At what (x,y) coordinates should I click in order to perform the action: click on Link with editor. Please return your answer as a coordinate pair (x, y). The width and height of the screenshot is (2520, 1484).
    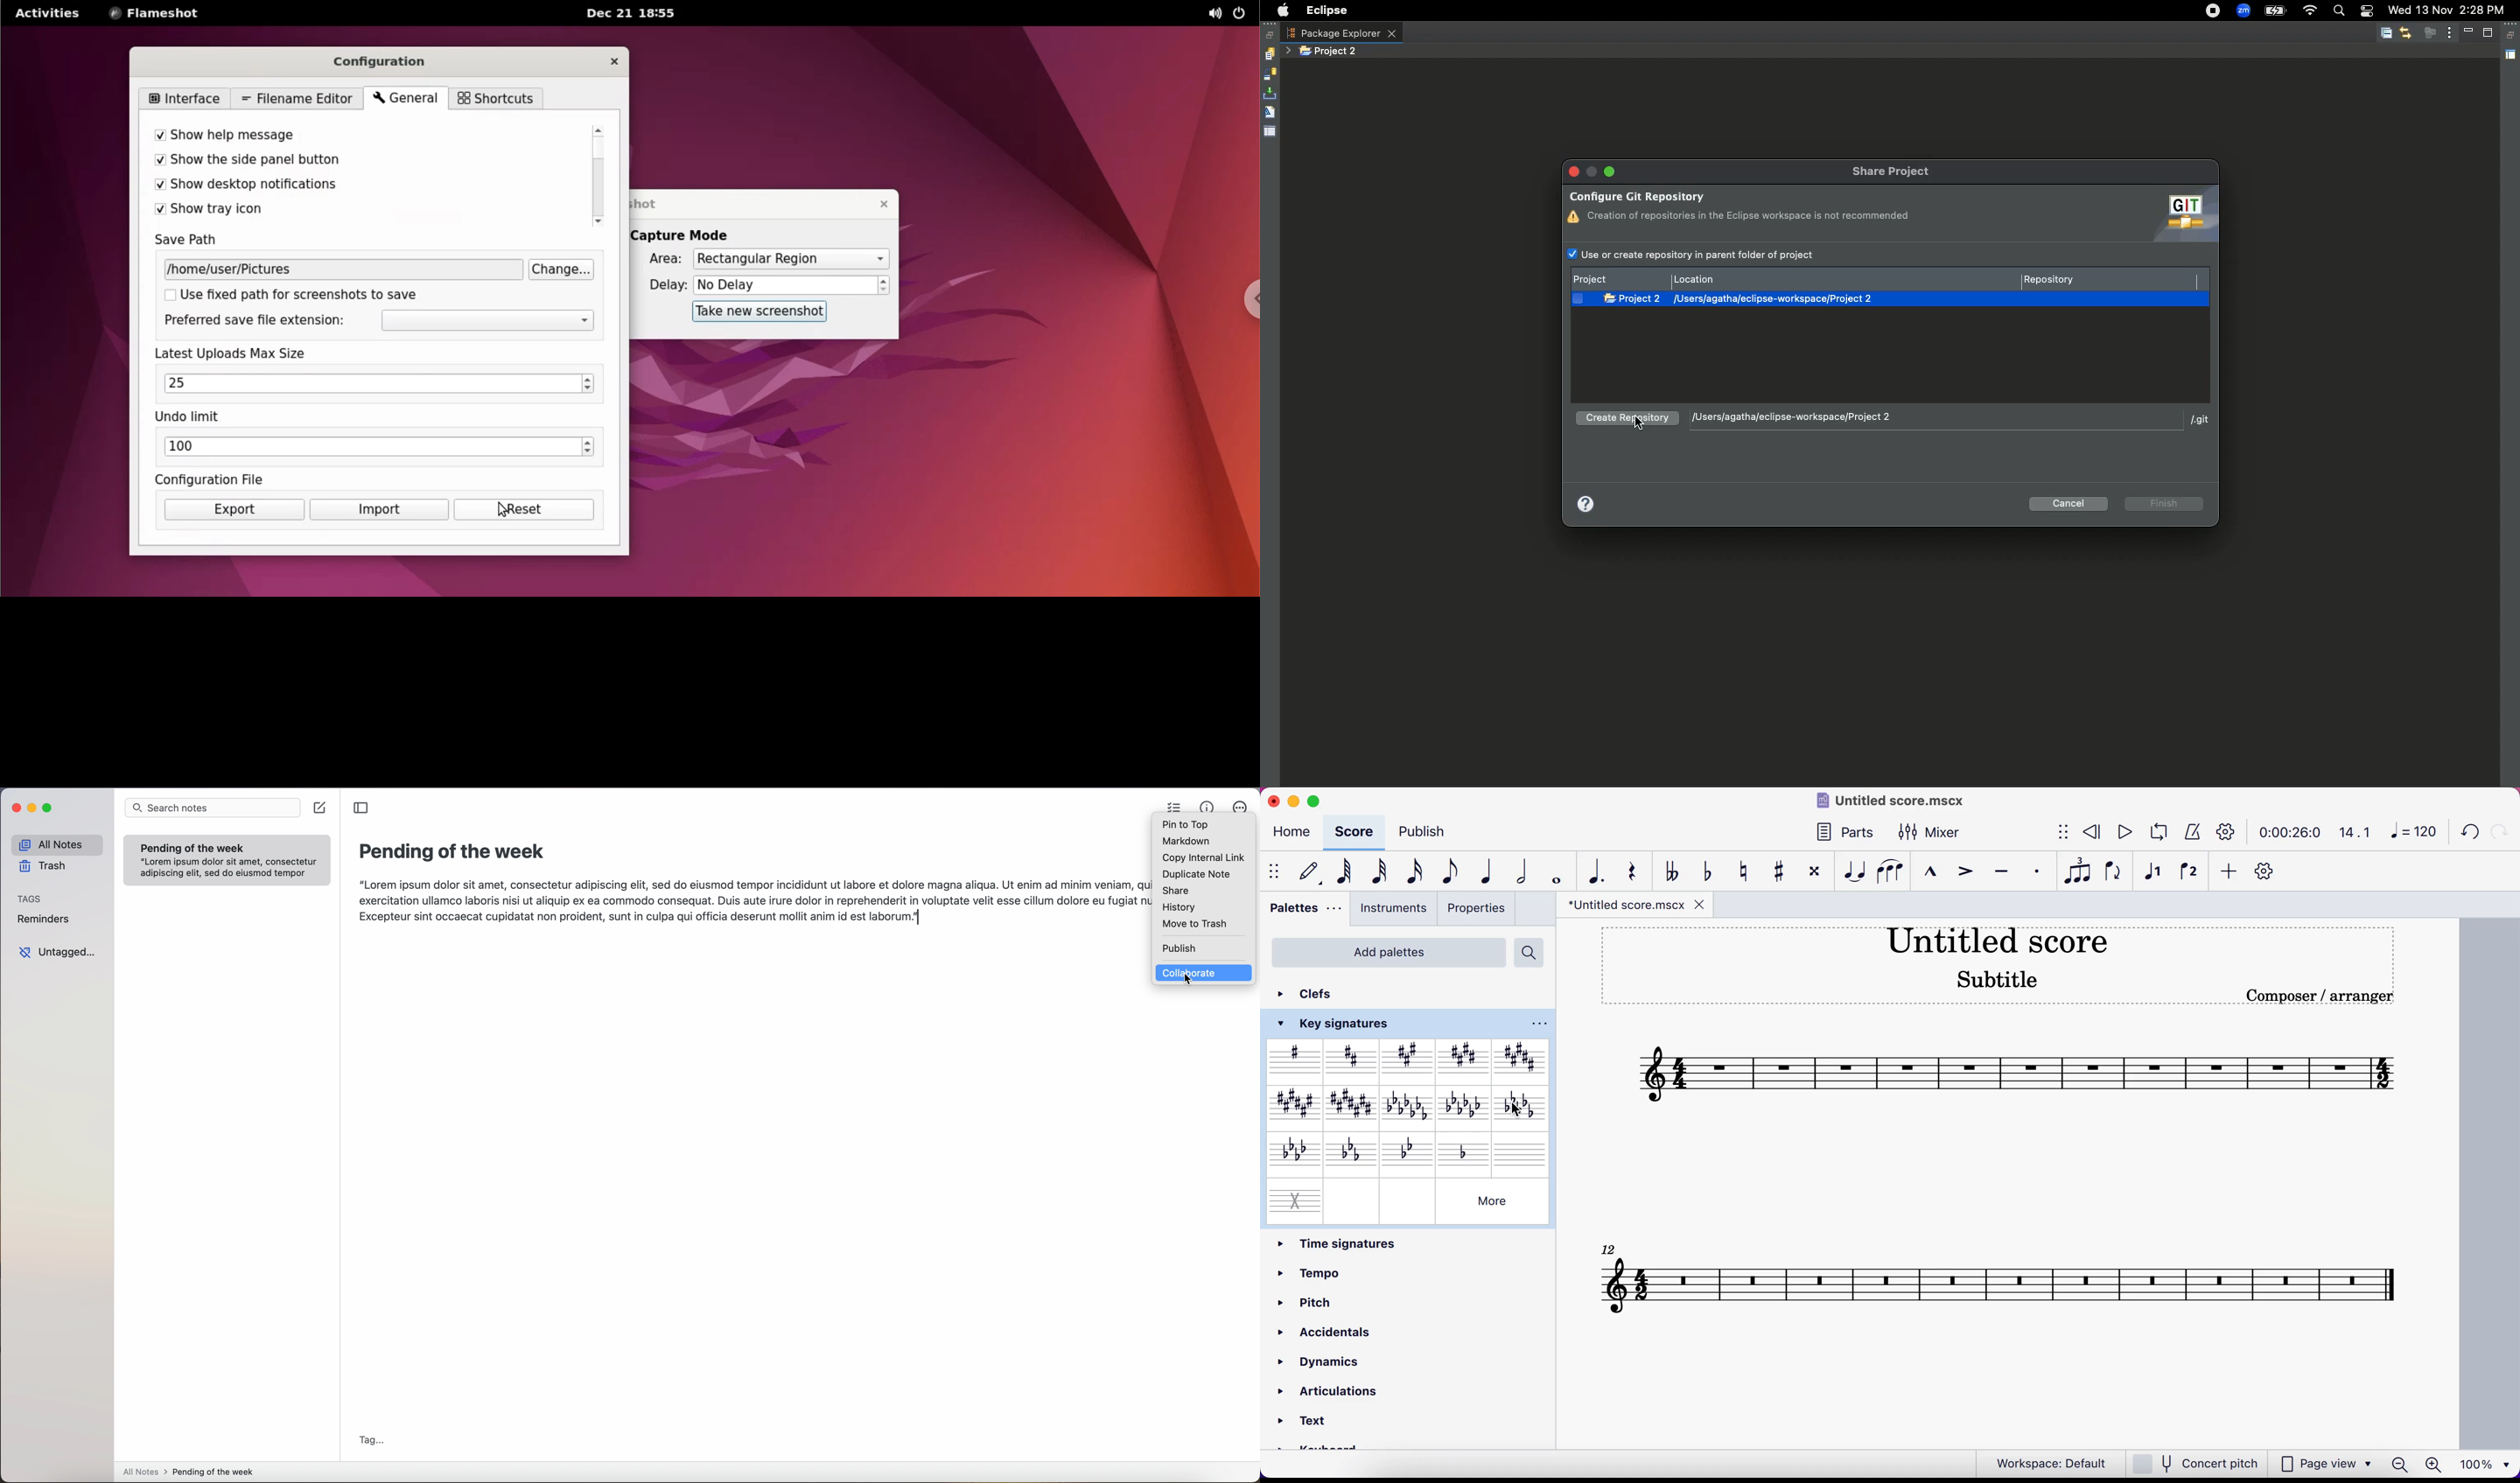
    Looking at the image, I should click on (2405, 32).